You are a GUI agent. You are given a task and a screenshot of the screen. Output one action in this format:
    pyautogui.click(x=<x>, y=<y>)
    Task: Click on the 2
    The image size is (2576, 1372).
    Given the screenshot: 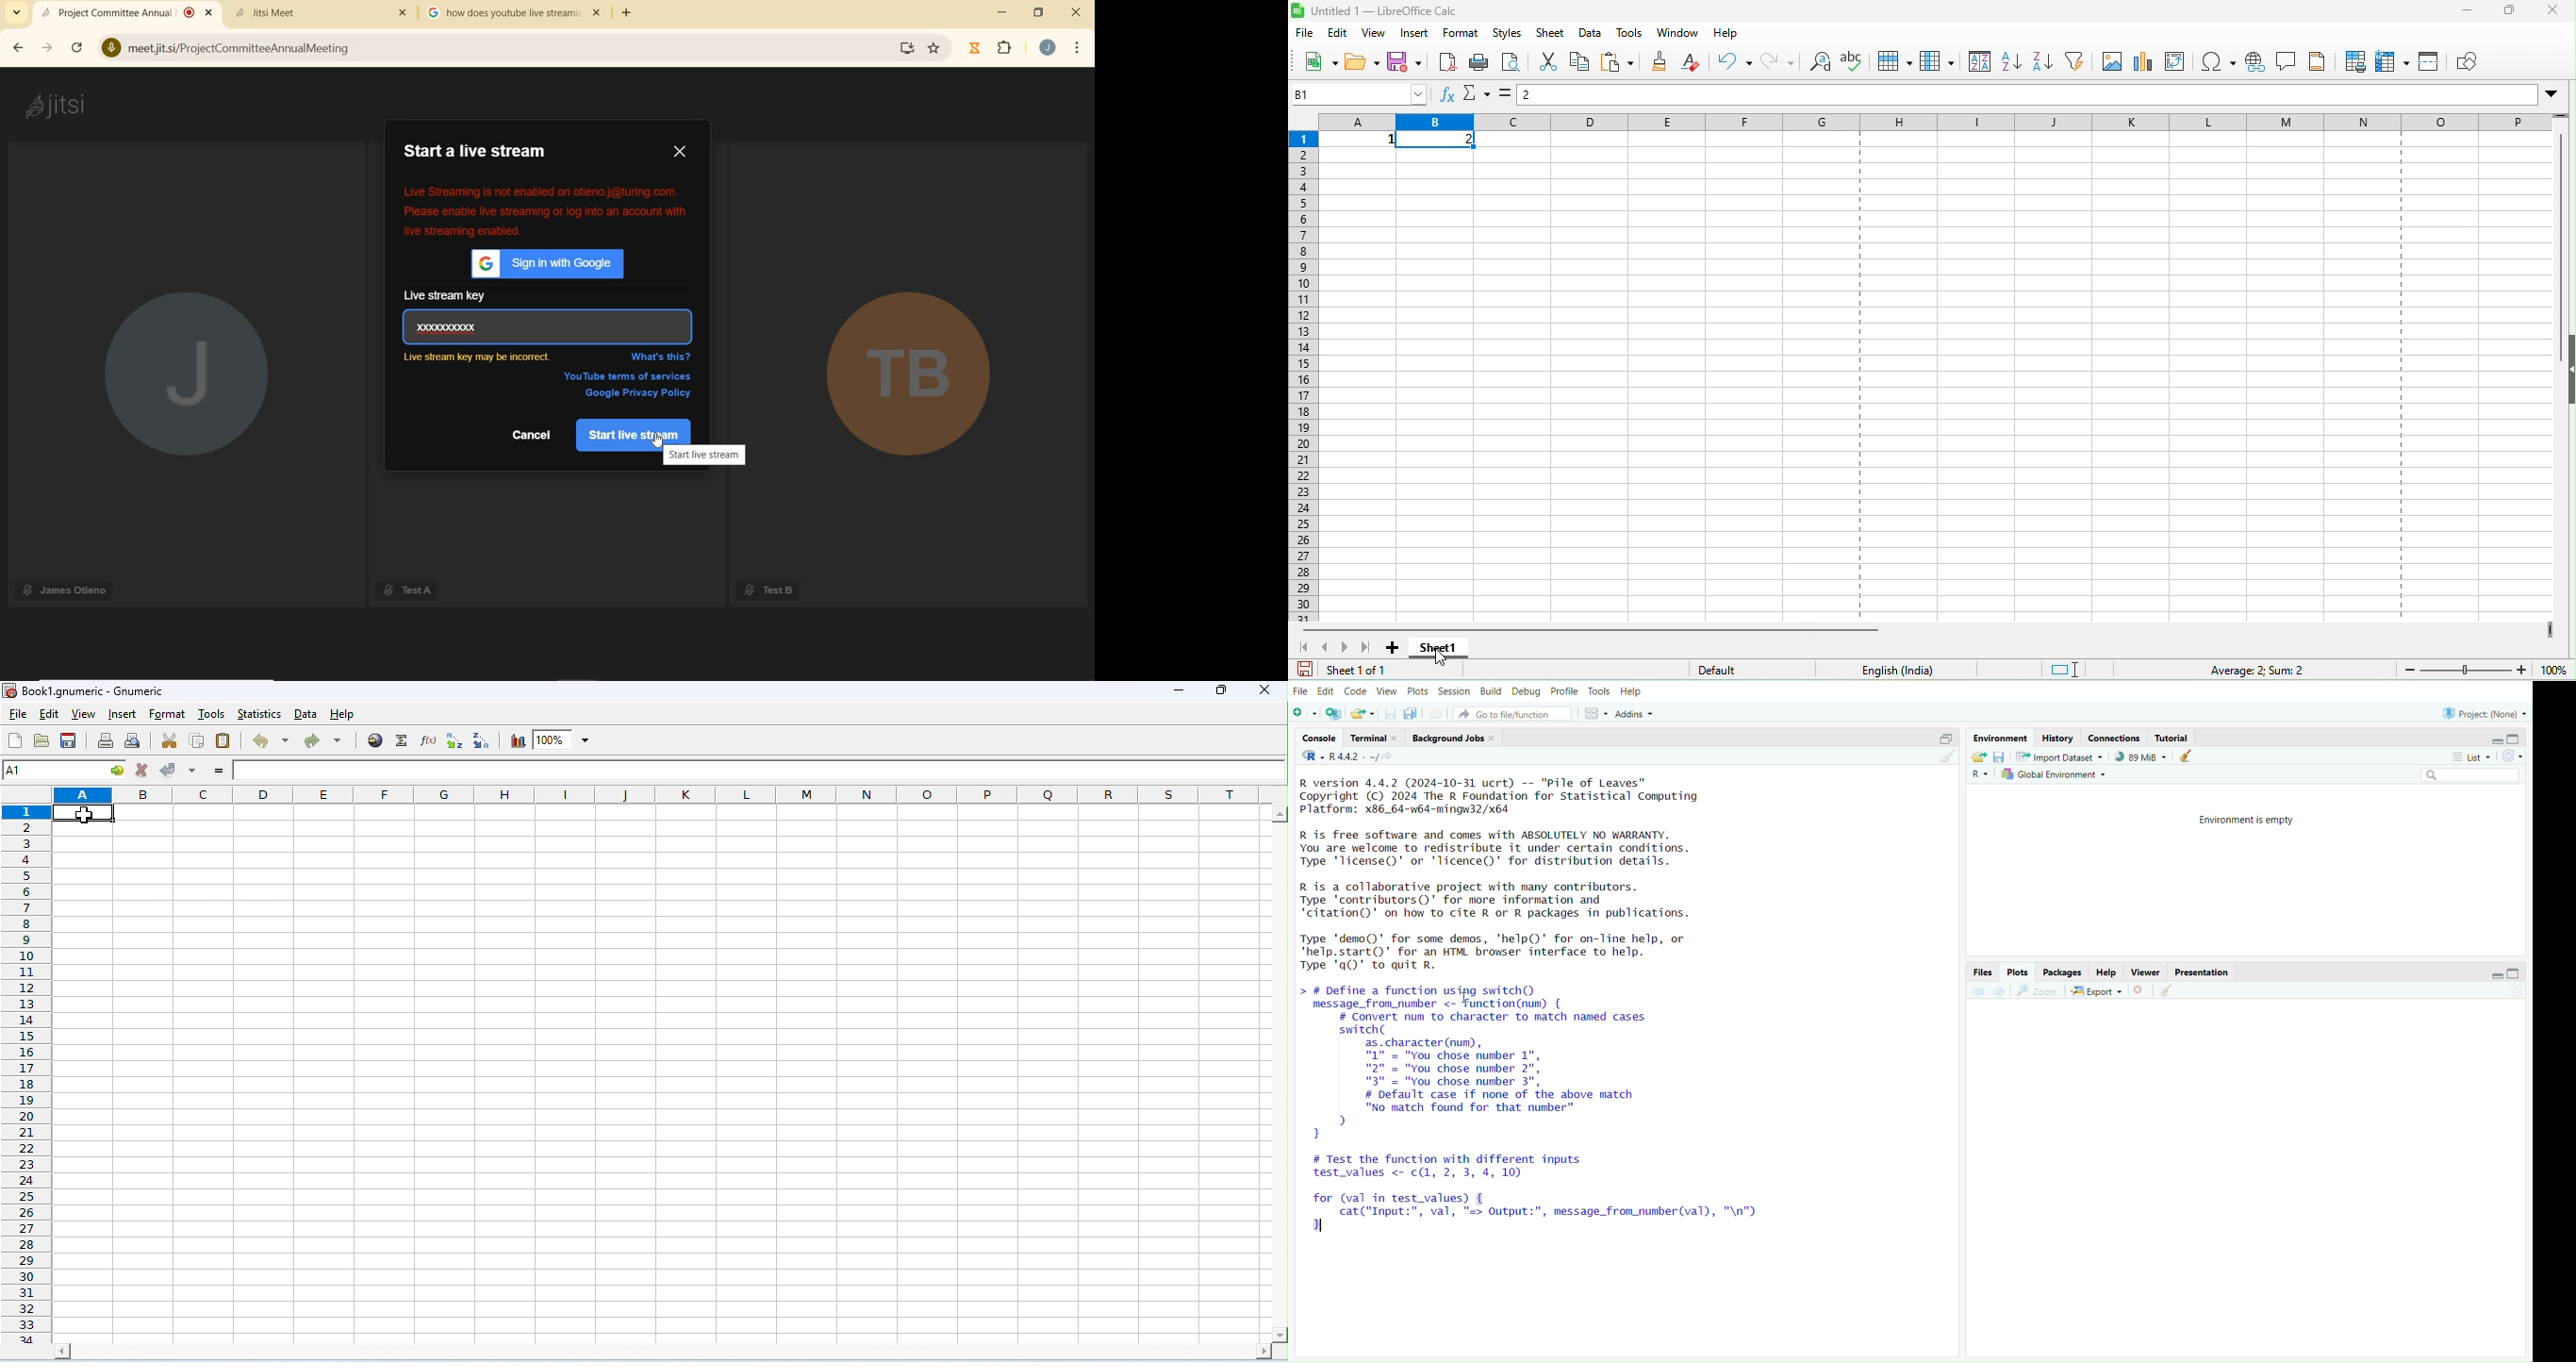 What is the action you would take?
    pyautogui.click(x=1440, y=141)
    